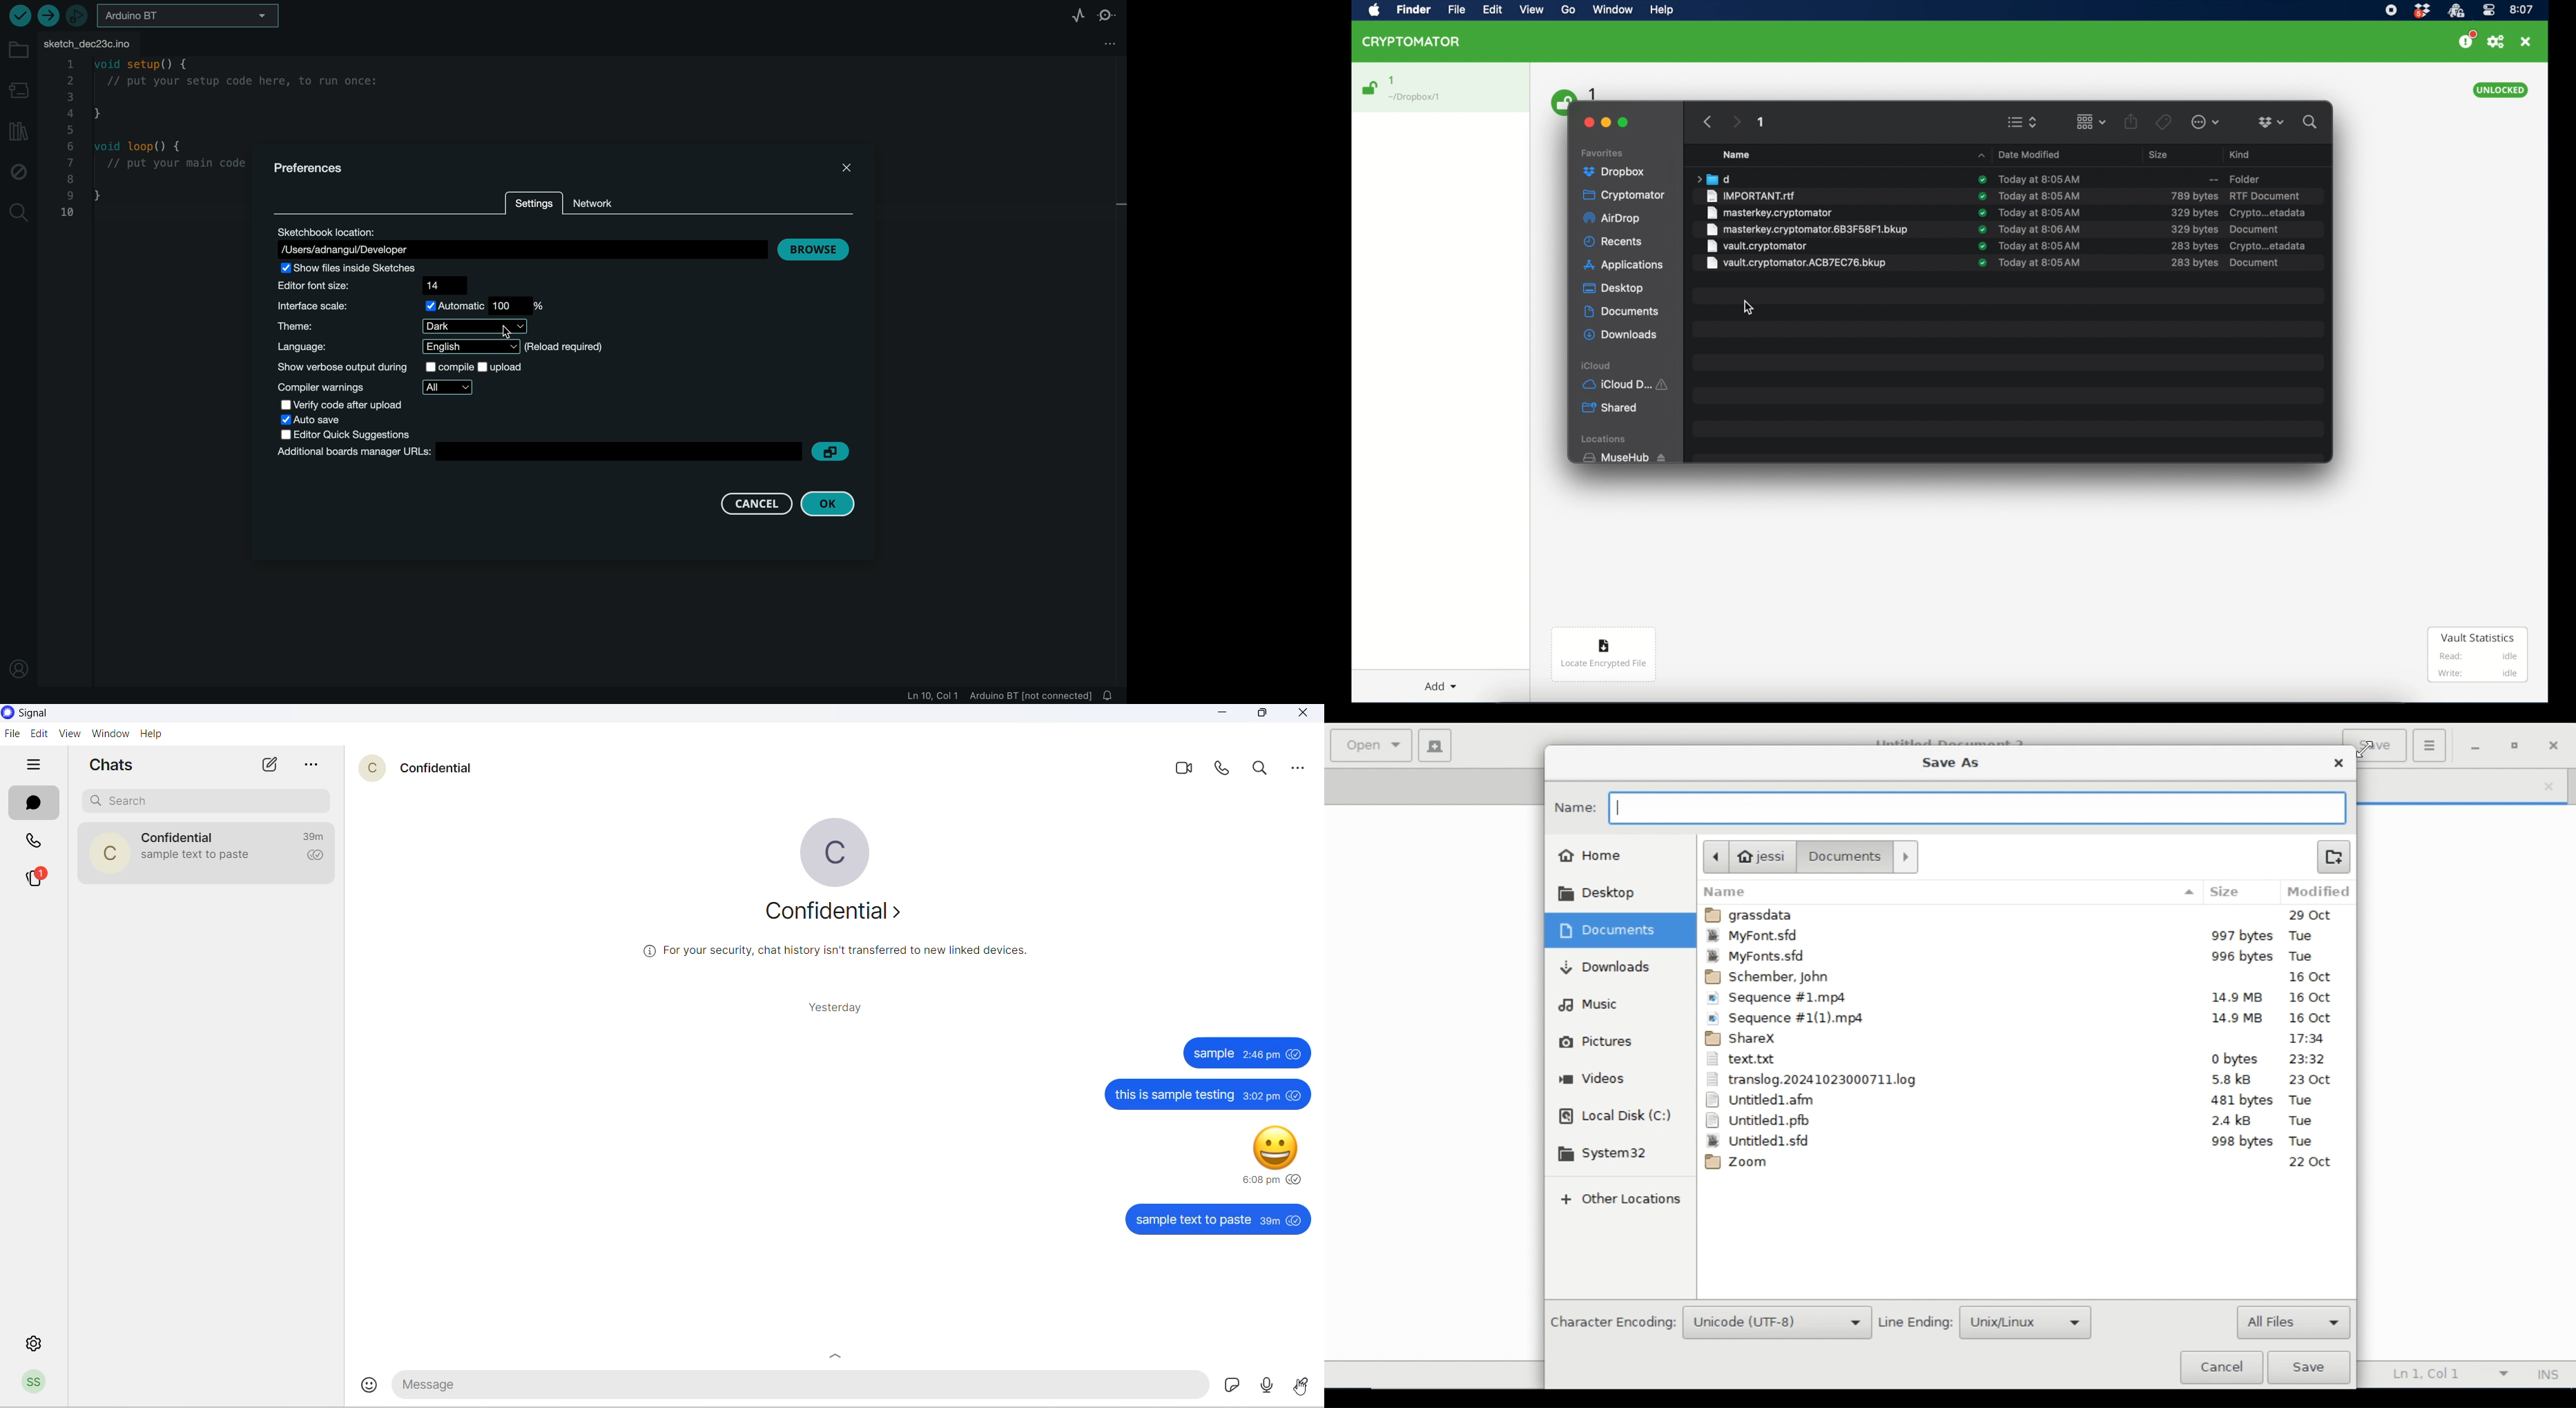 The image size is (2576, 1428). Describe the element at coordinates (1295, 1220) in the screenshot. I see `seen` at that location.